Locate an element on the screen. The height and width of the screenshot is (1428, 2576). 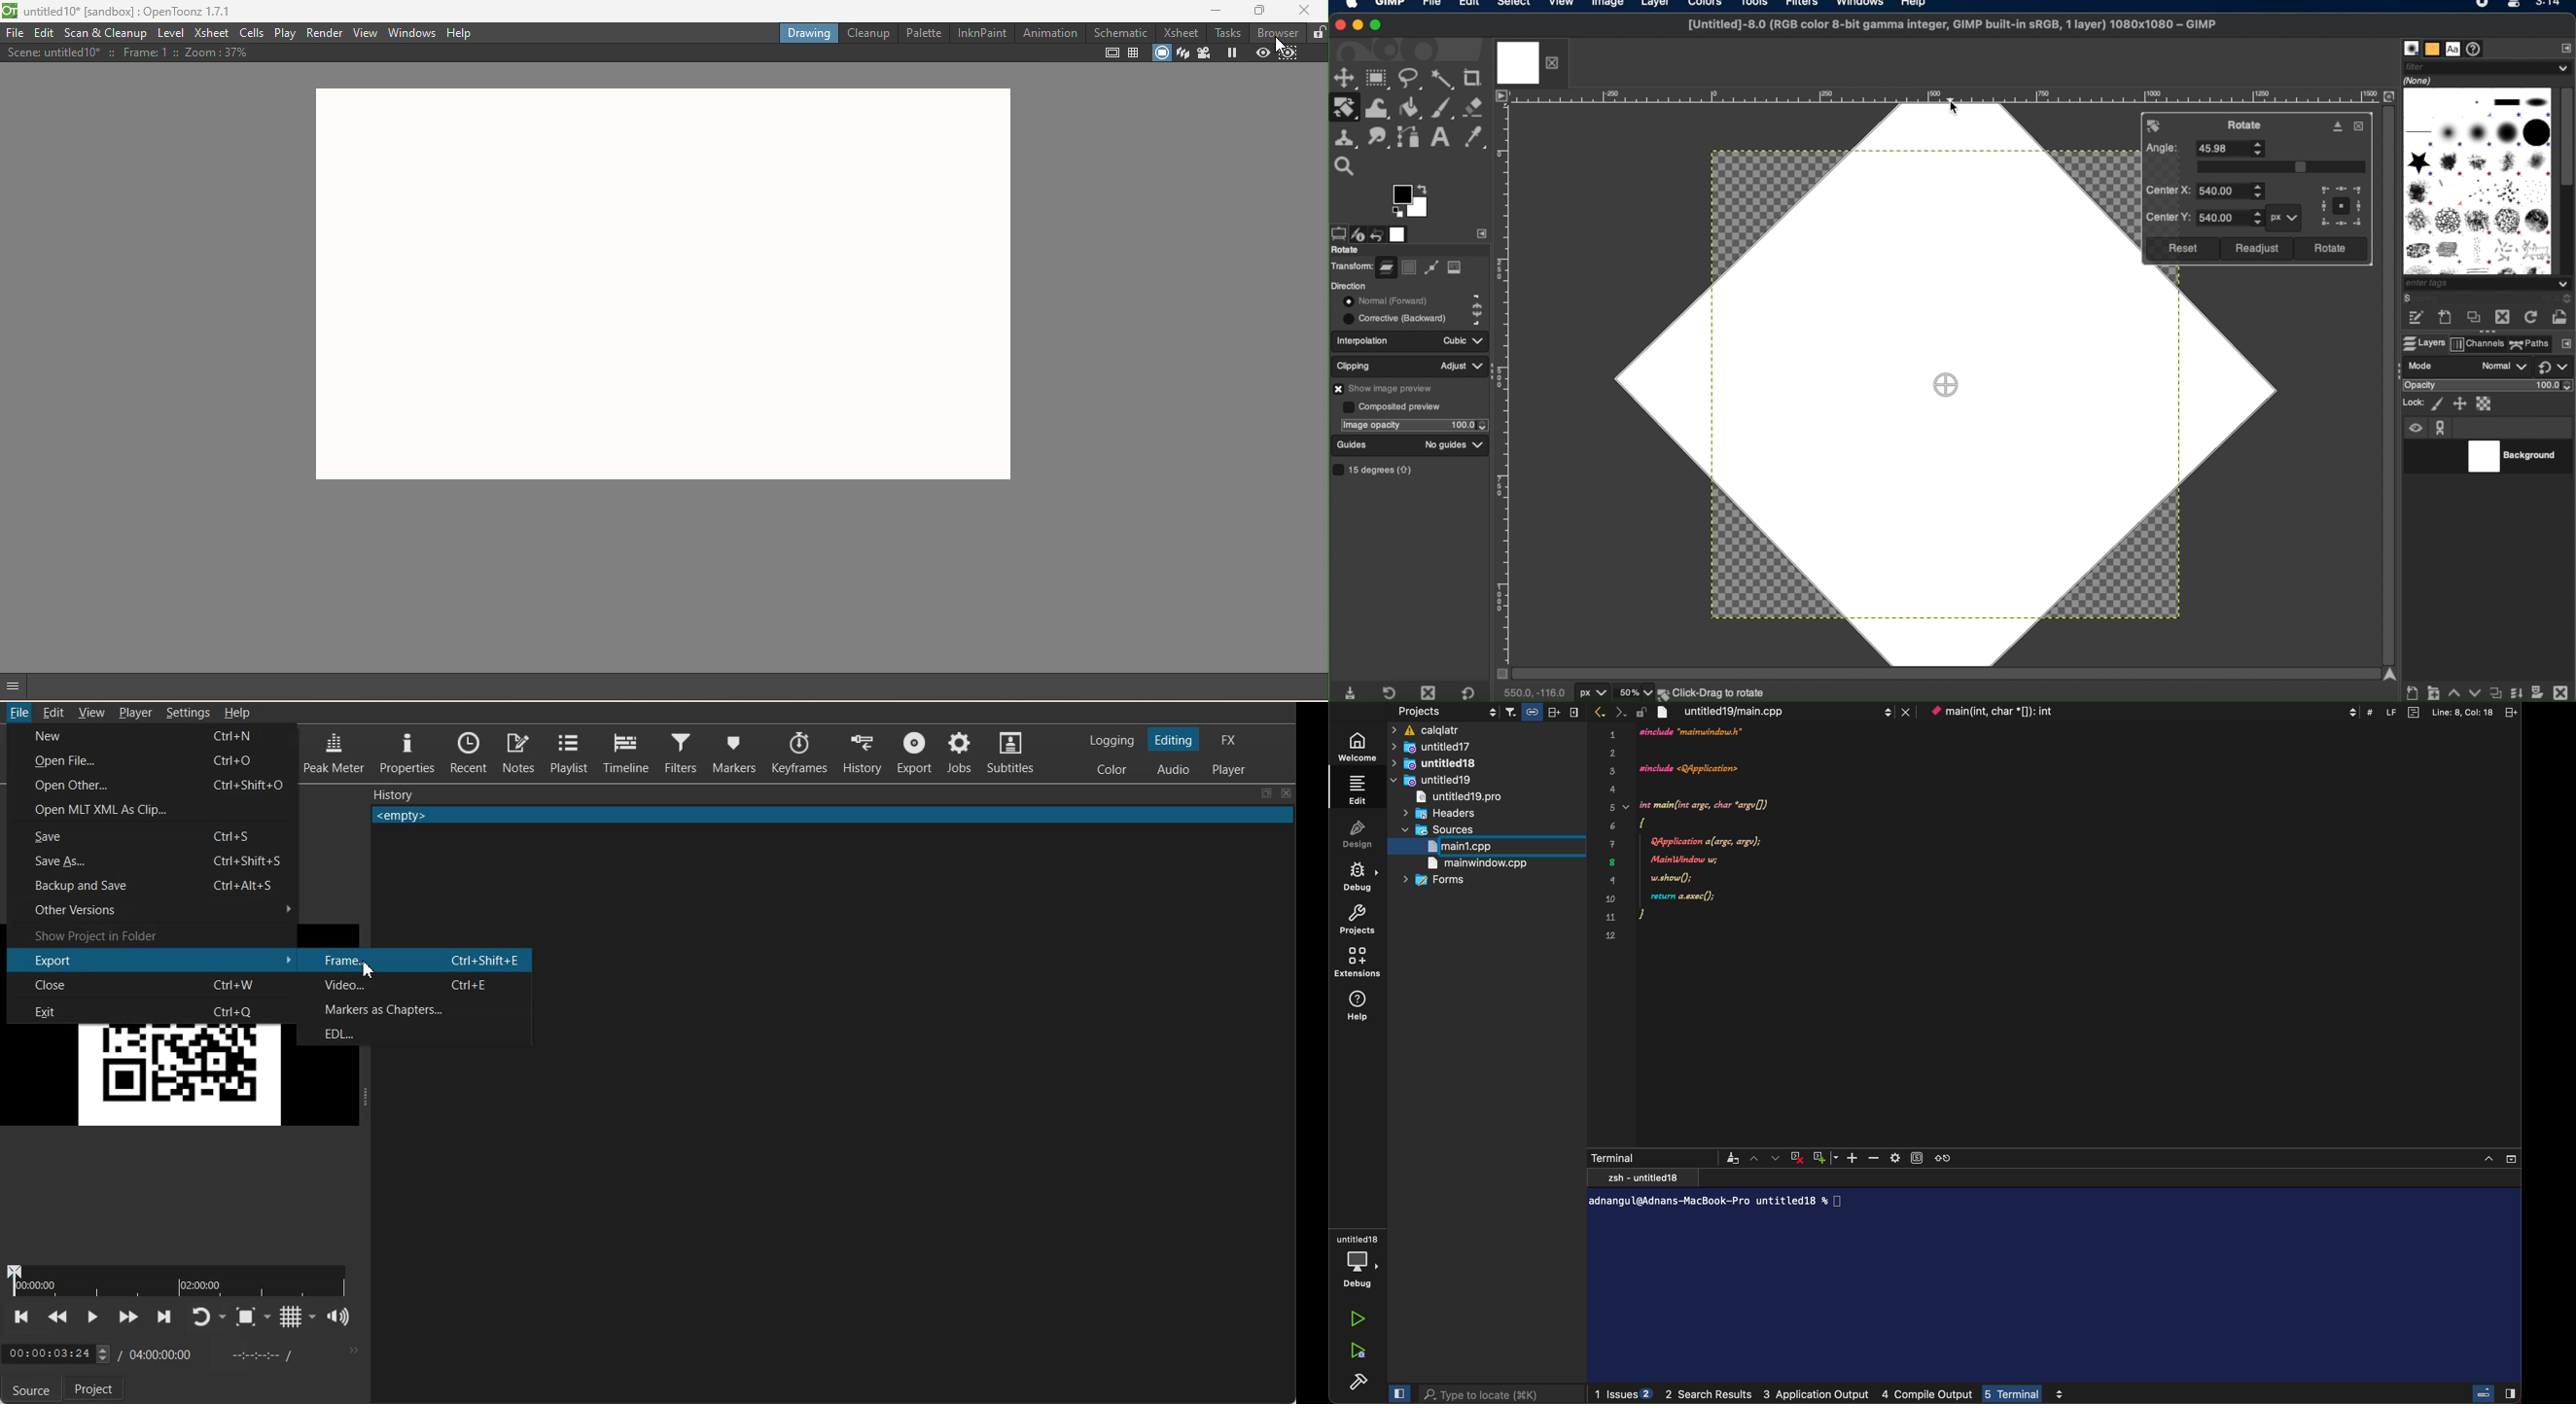
paths tool is located at coordinates (1408, 135).